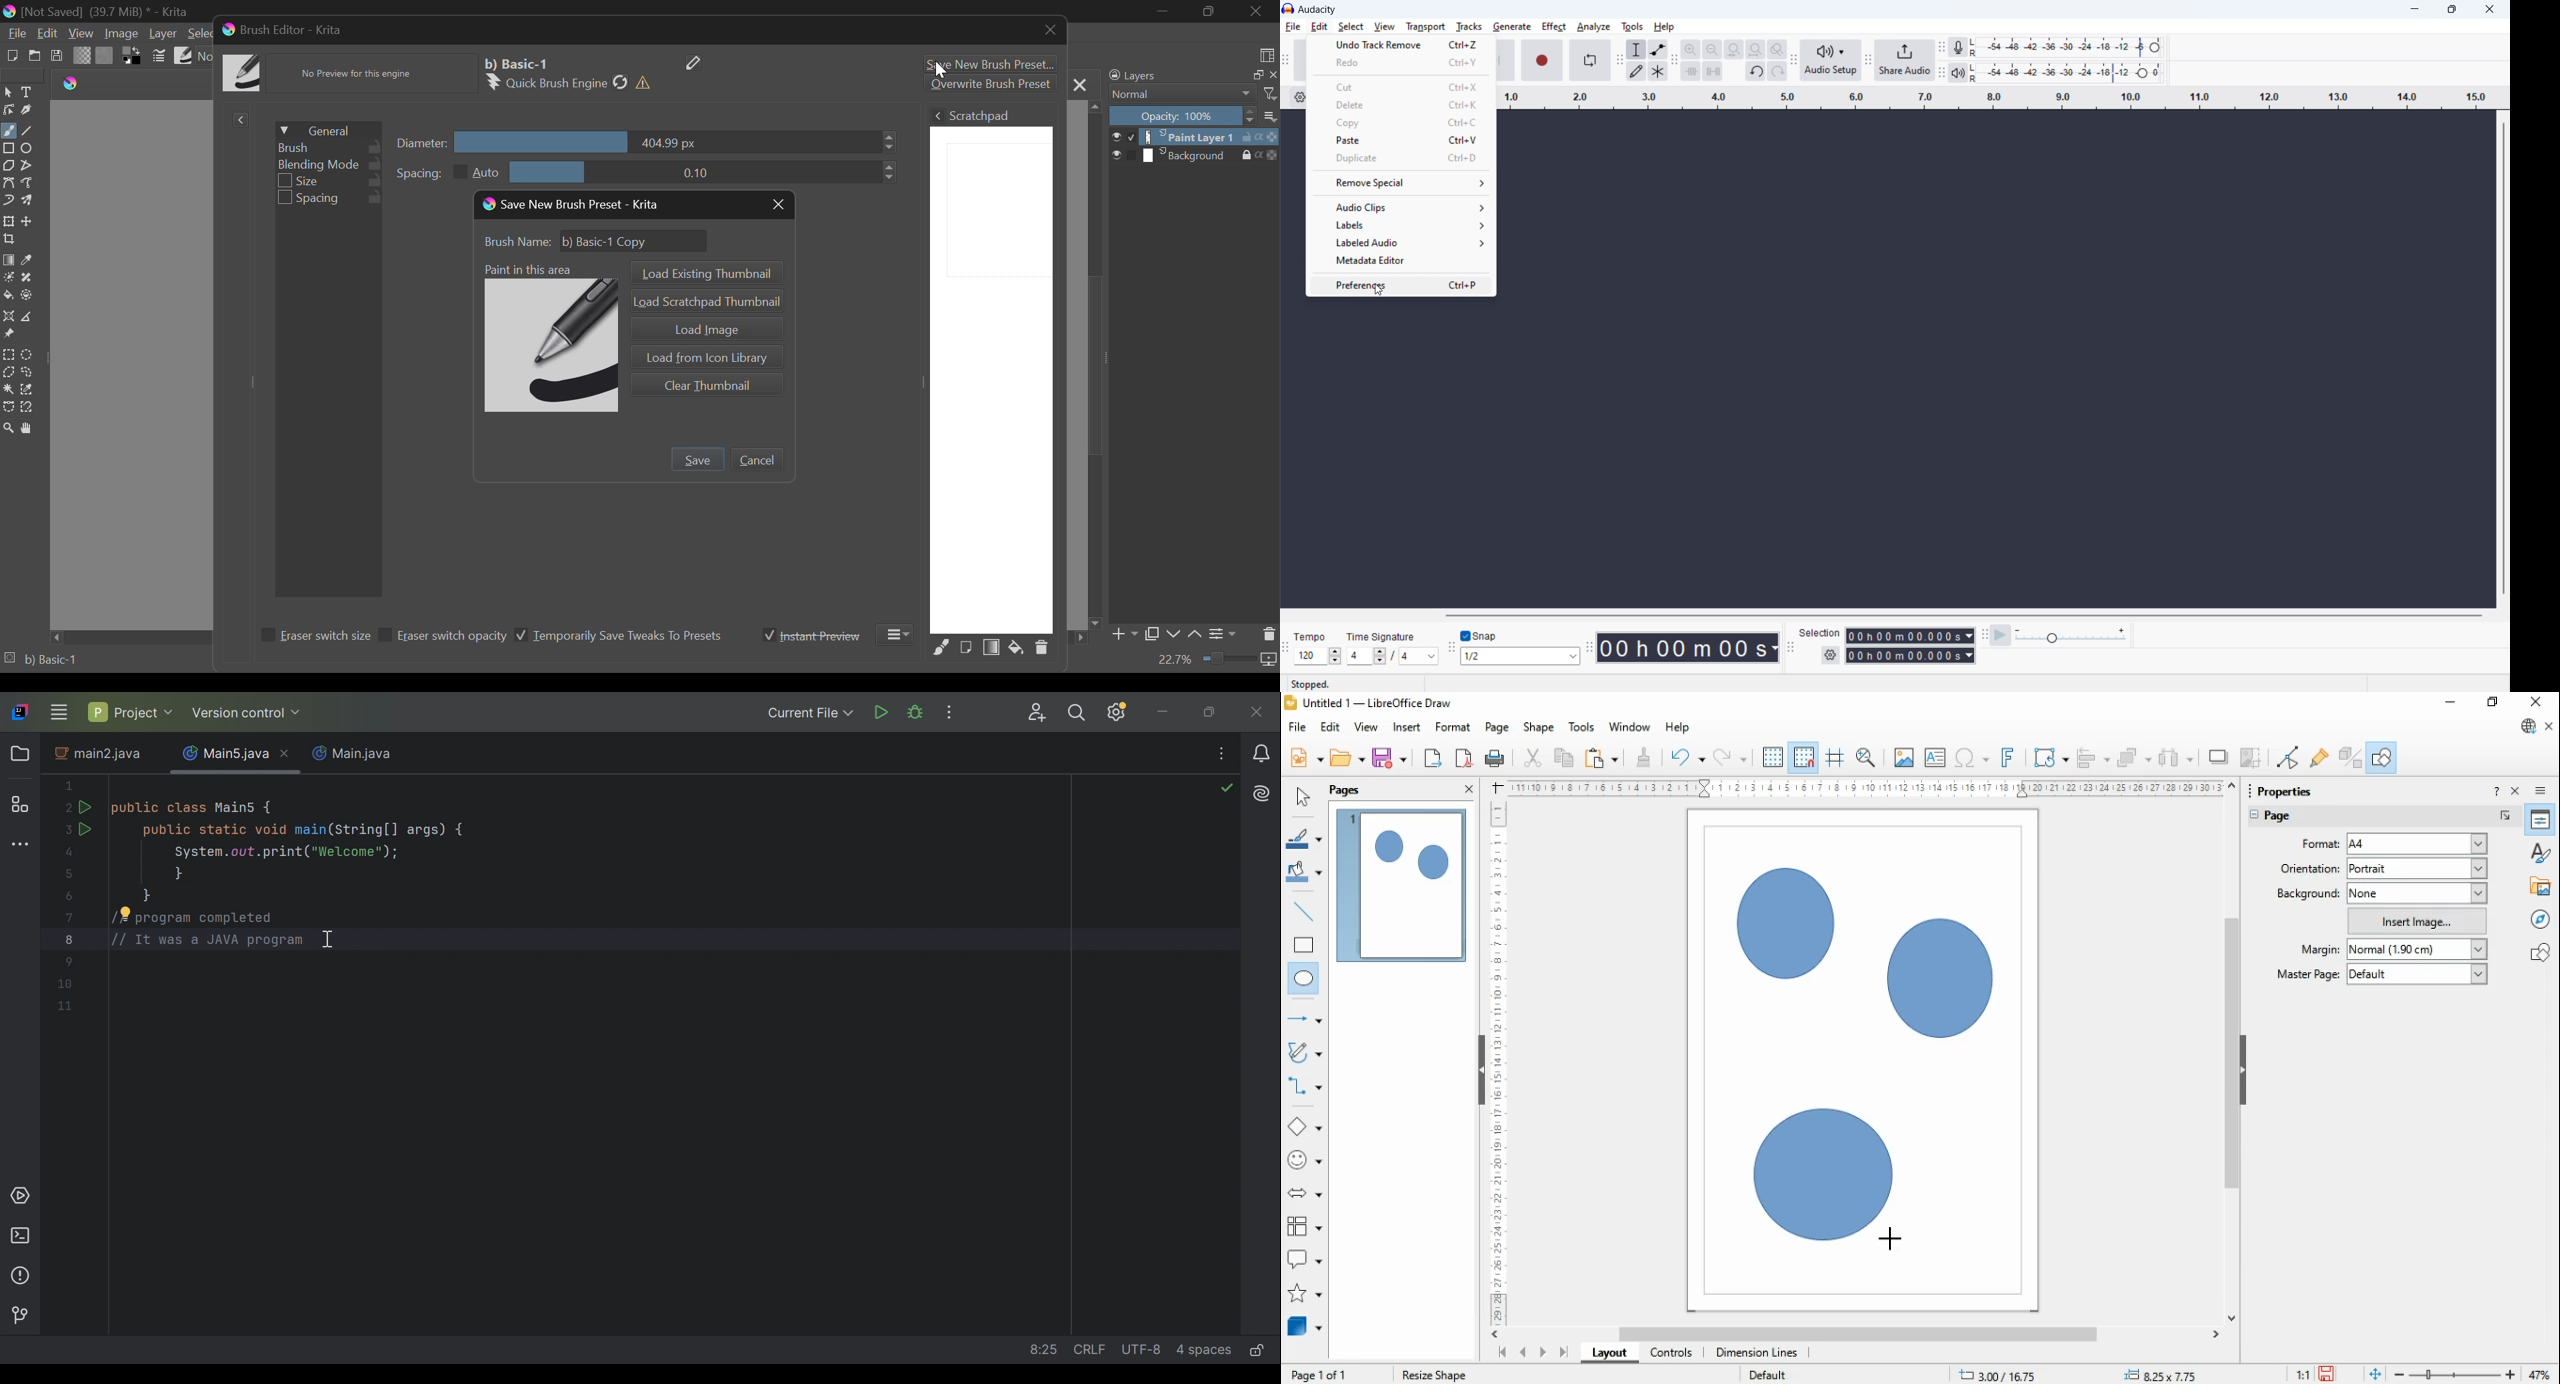 This screenshot has height=1400, width=2576. What do you see at coordinates (1347, 758) in the screenshot?
I see `open` at bounding box center [1347, 758].